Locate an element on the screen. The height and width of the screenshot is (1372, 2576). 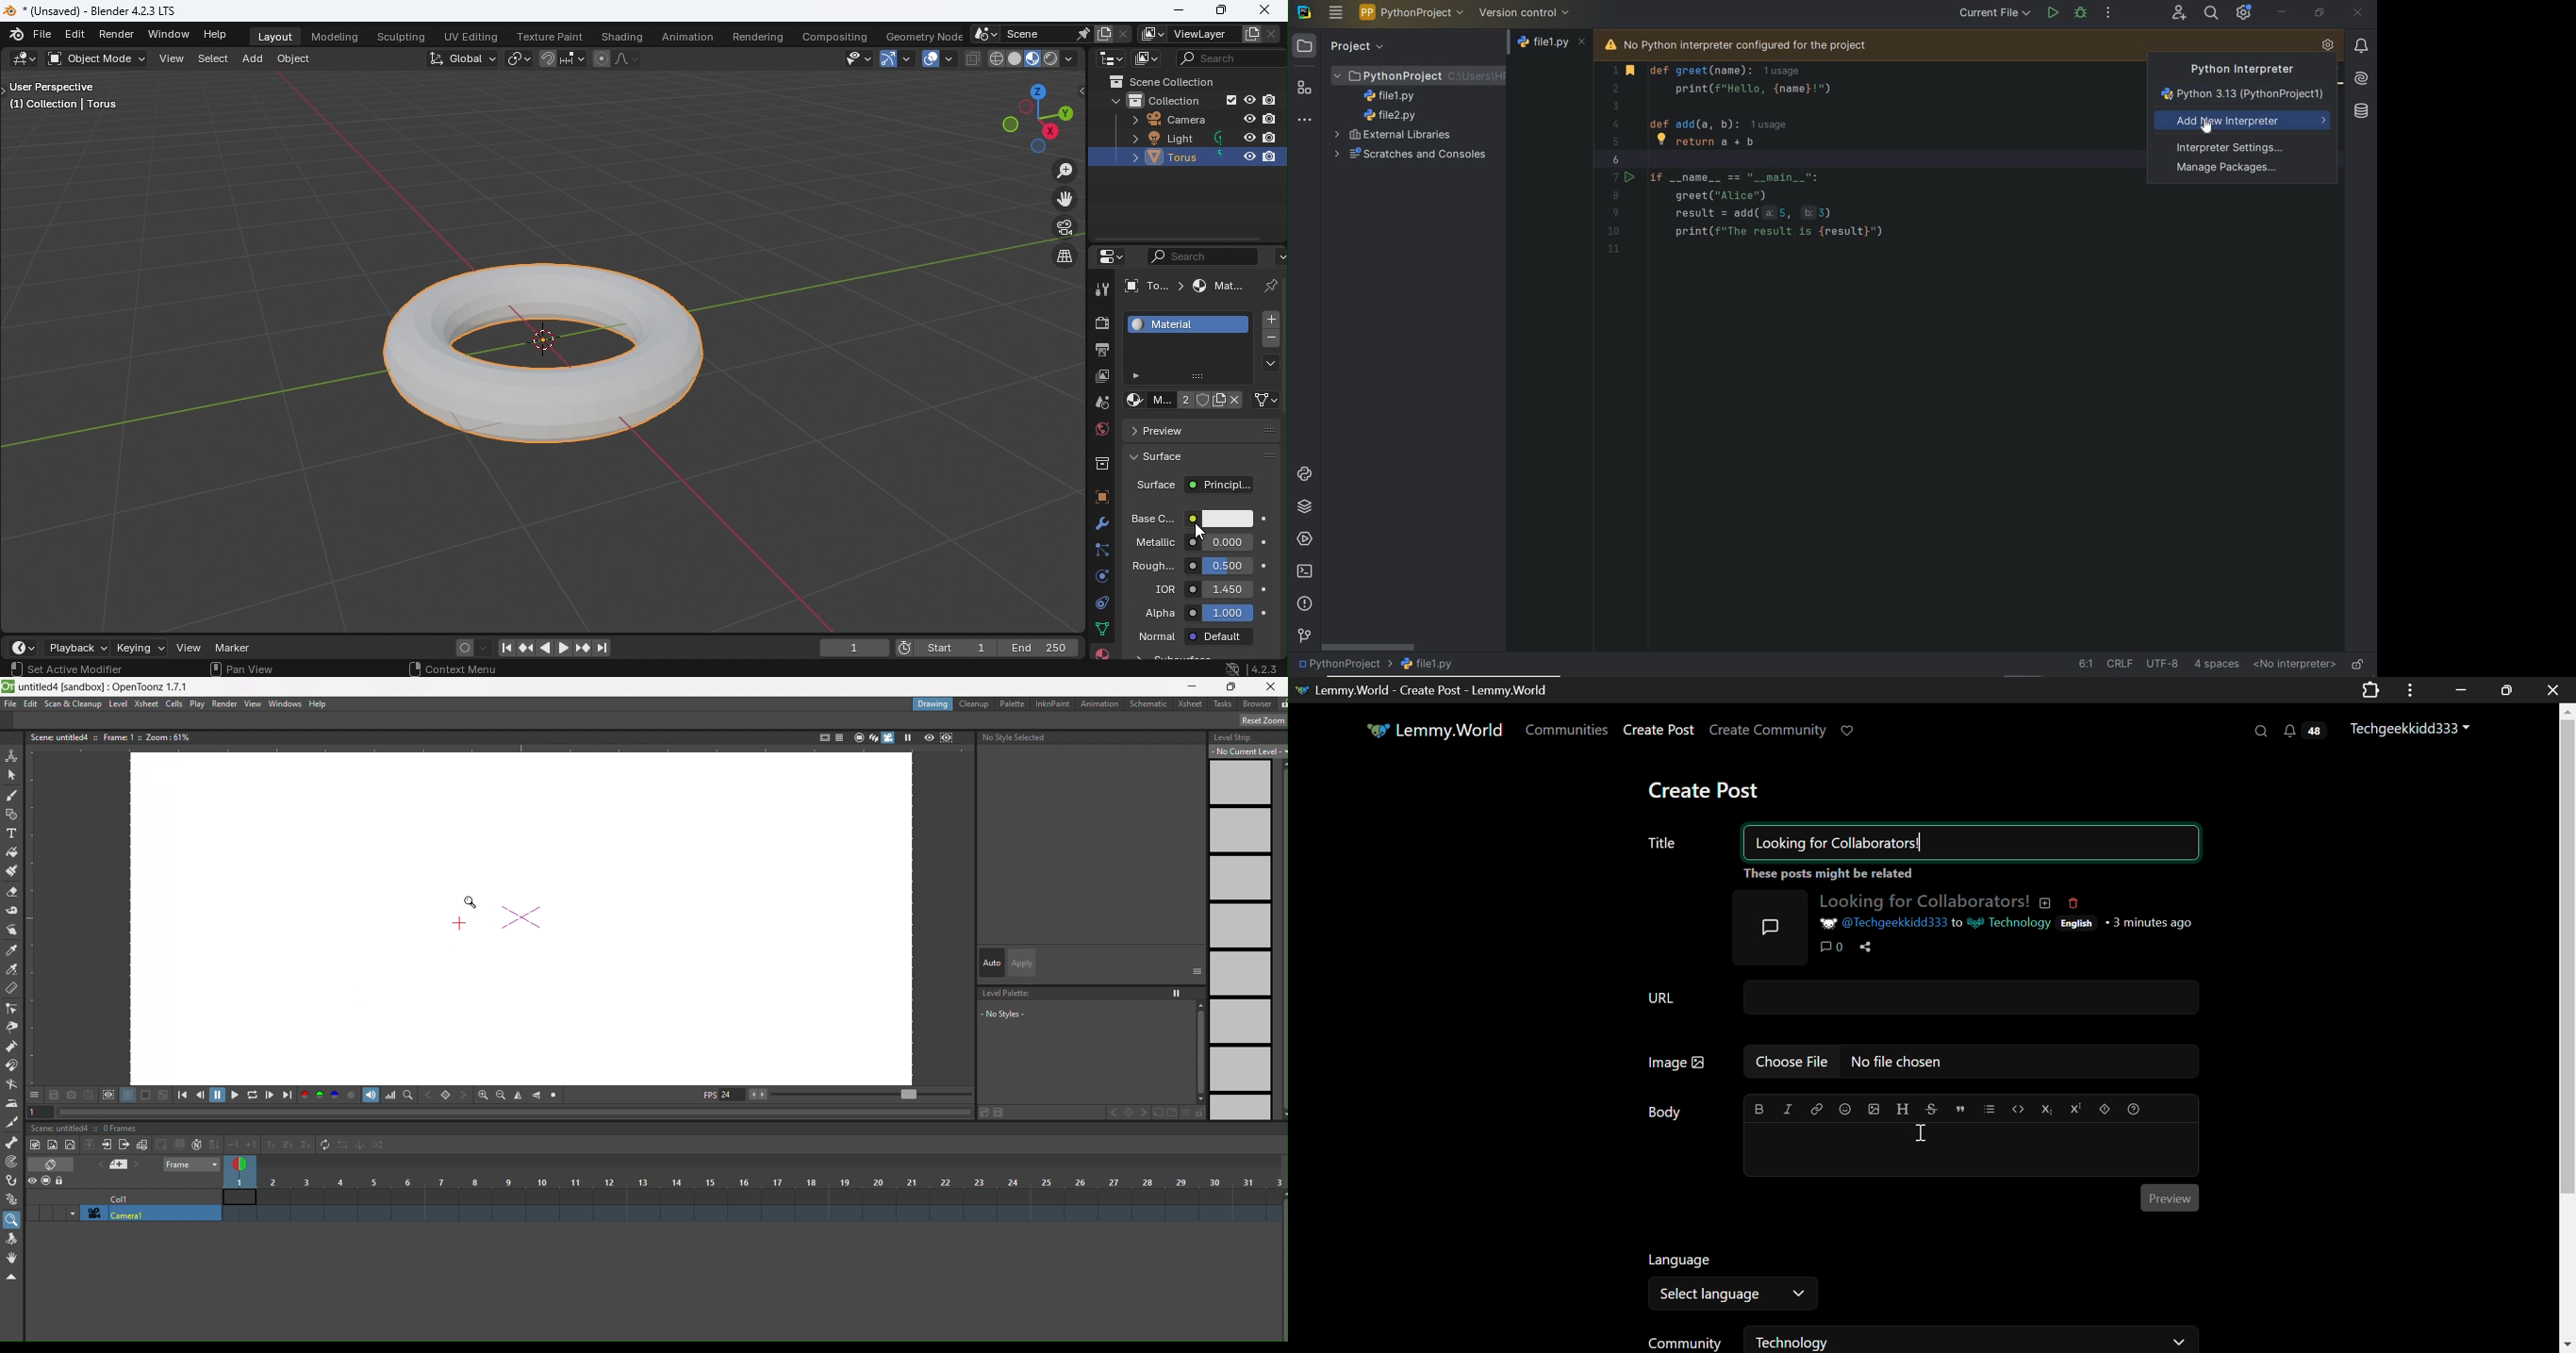
file name 1 is located at coordinates (1393, 96).